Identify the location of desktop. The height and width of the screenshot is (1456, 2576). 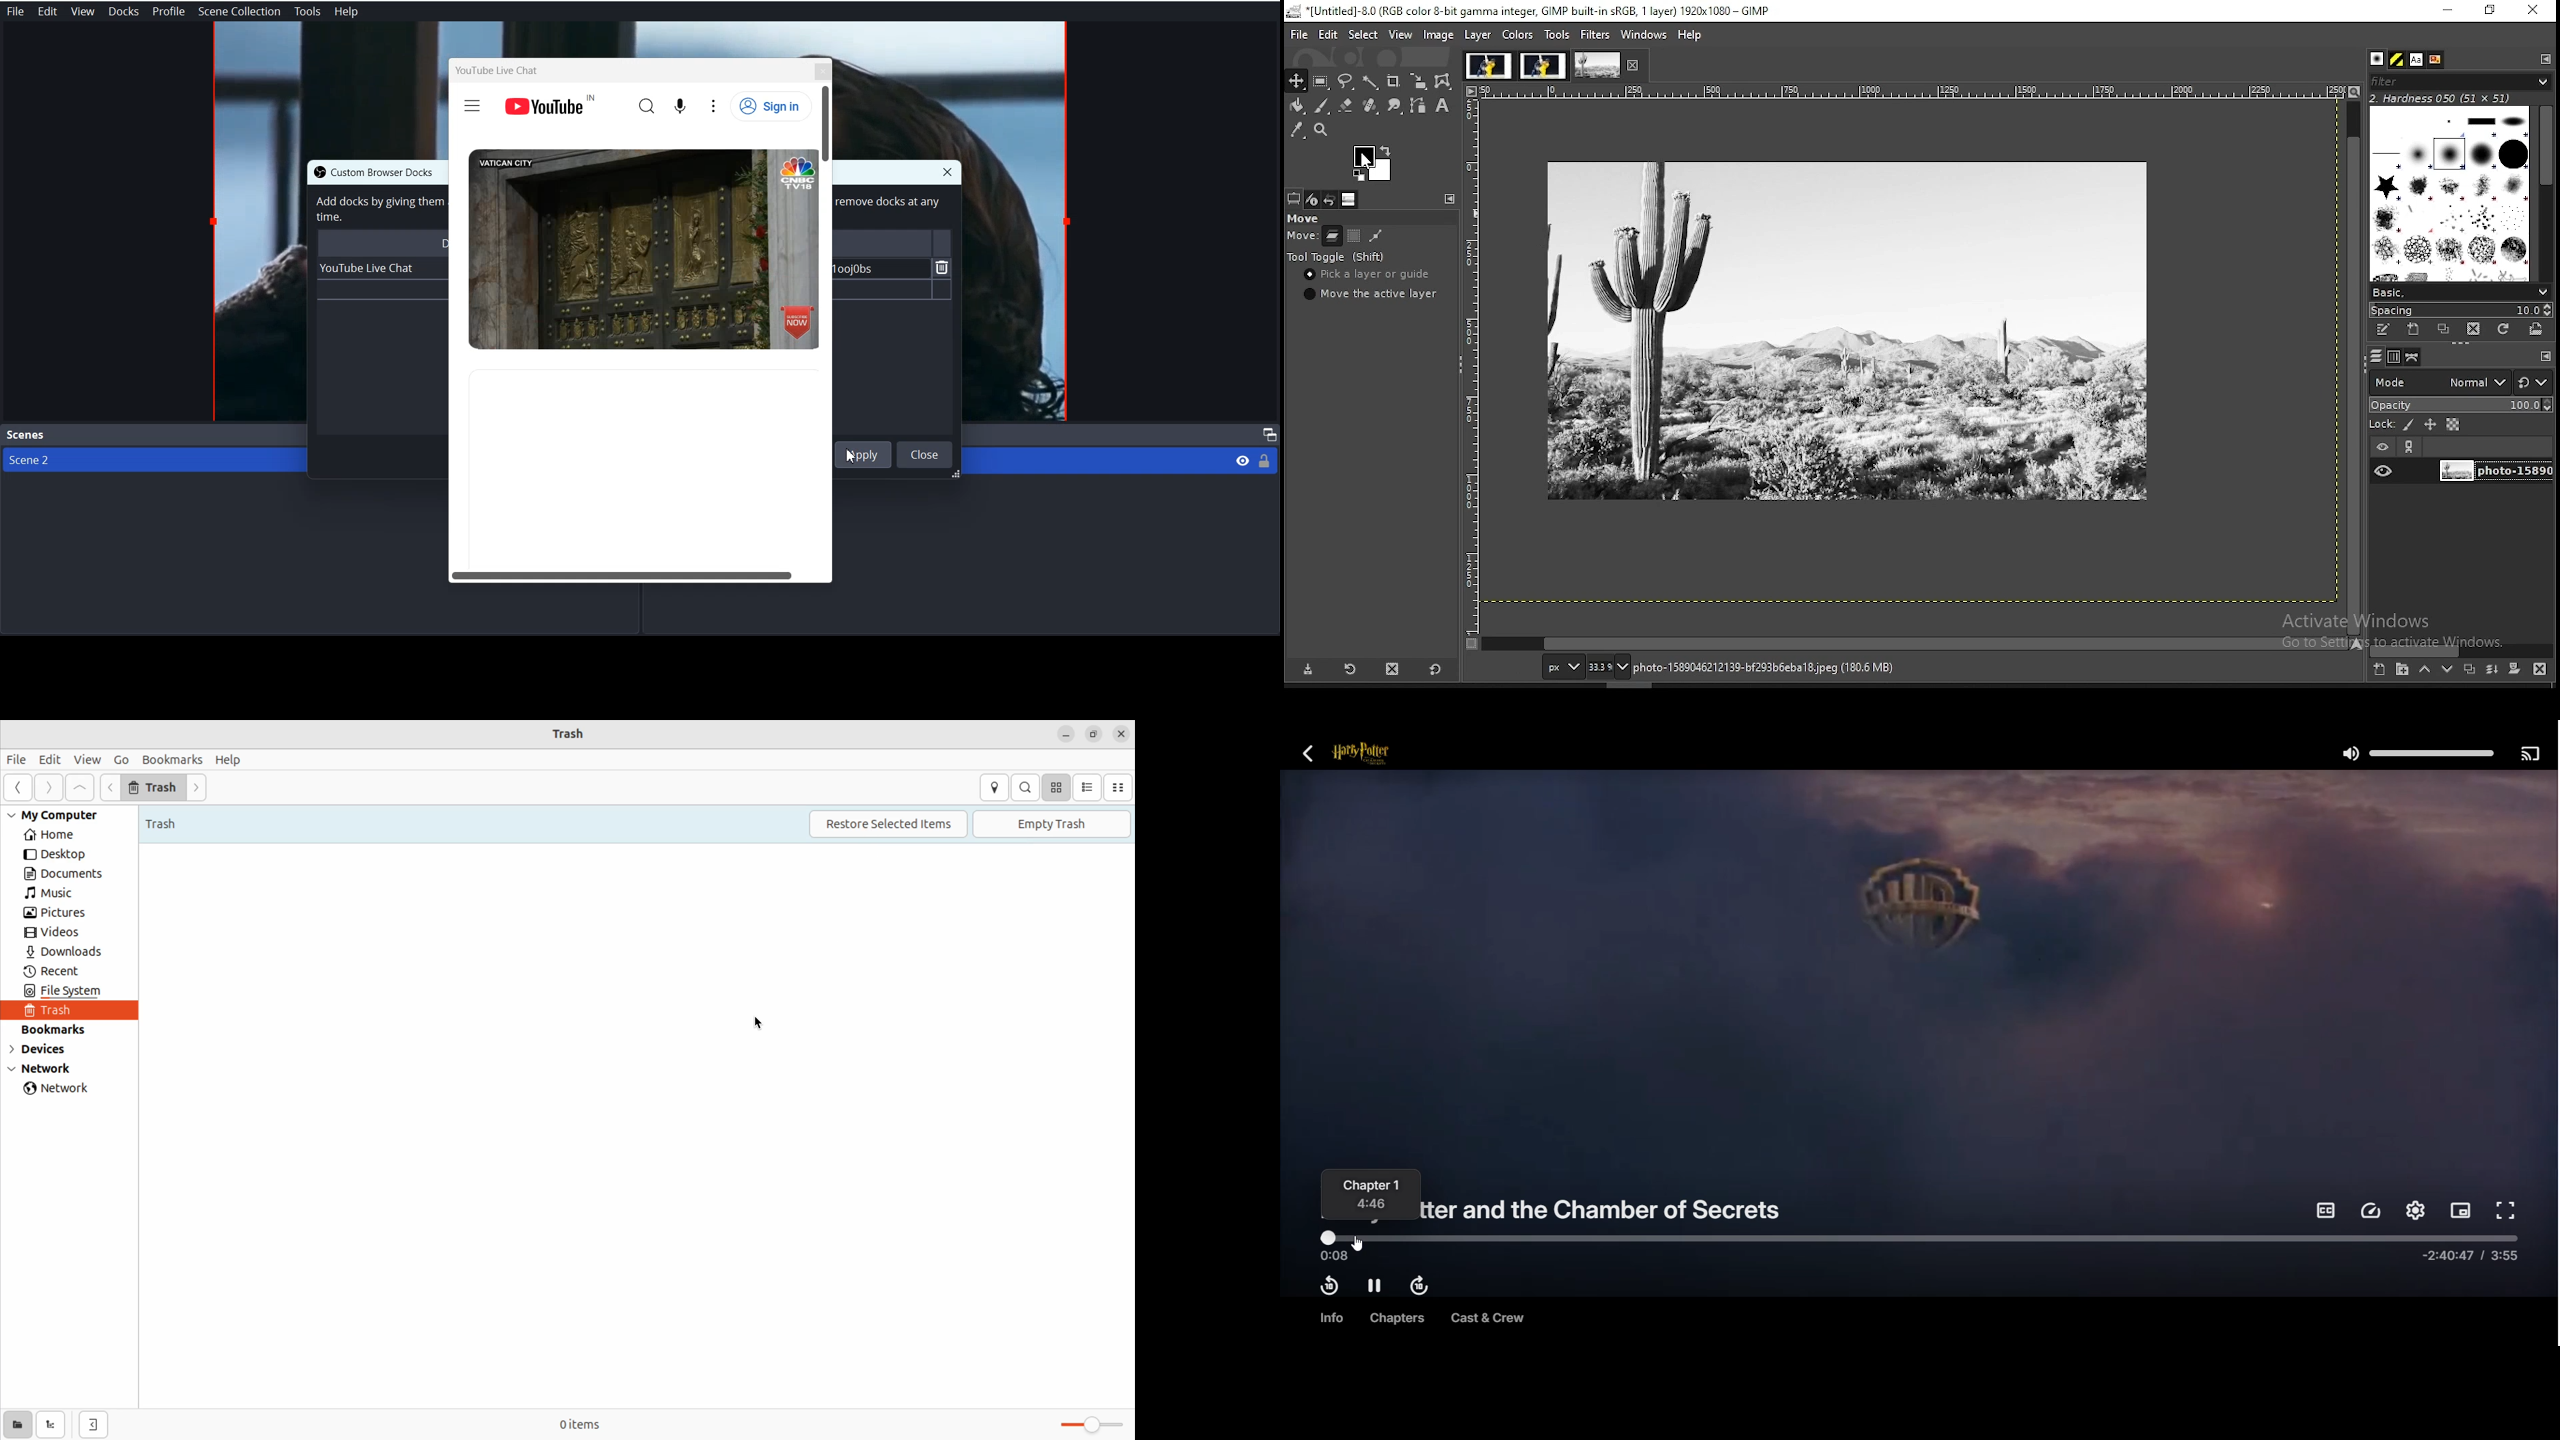
(61, 855).